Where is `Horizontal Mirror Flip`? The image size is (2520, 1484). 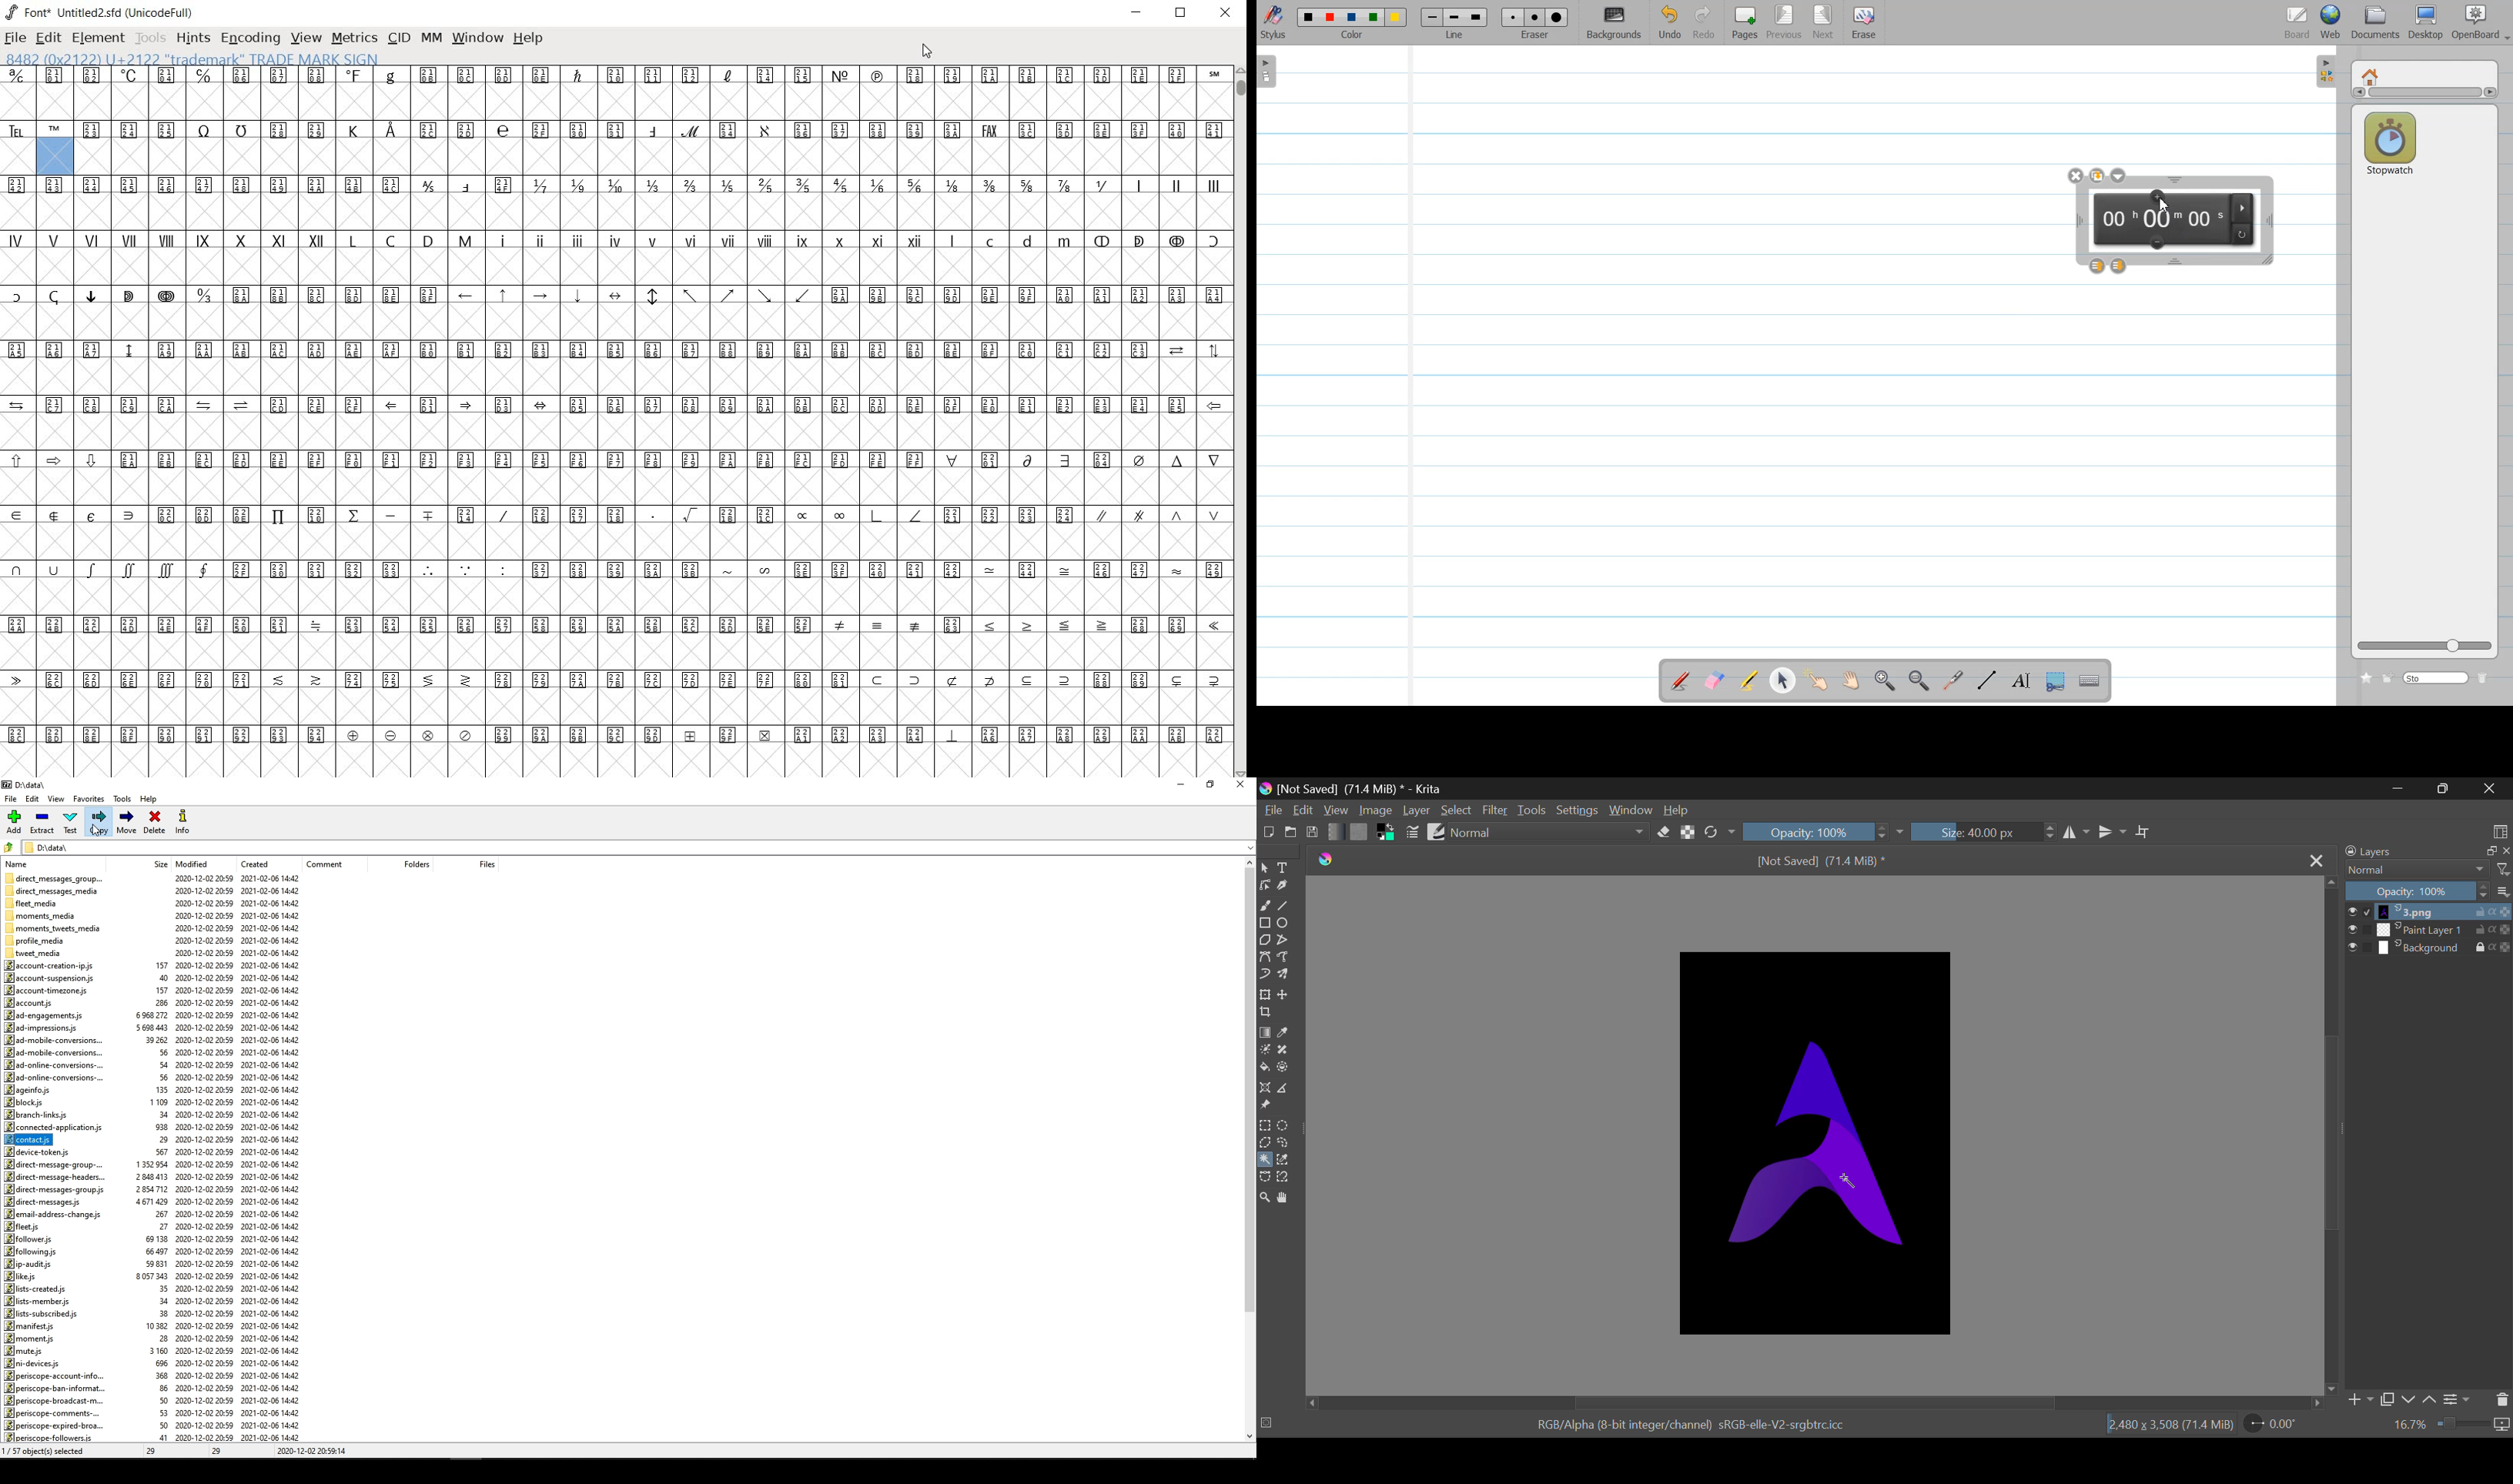 Horizontal Mirror Flip is located at coordinates (2113, 832).